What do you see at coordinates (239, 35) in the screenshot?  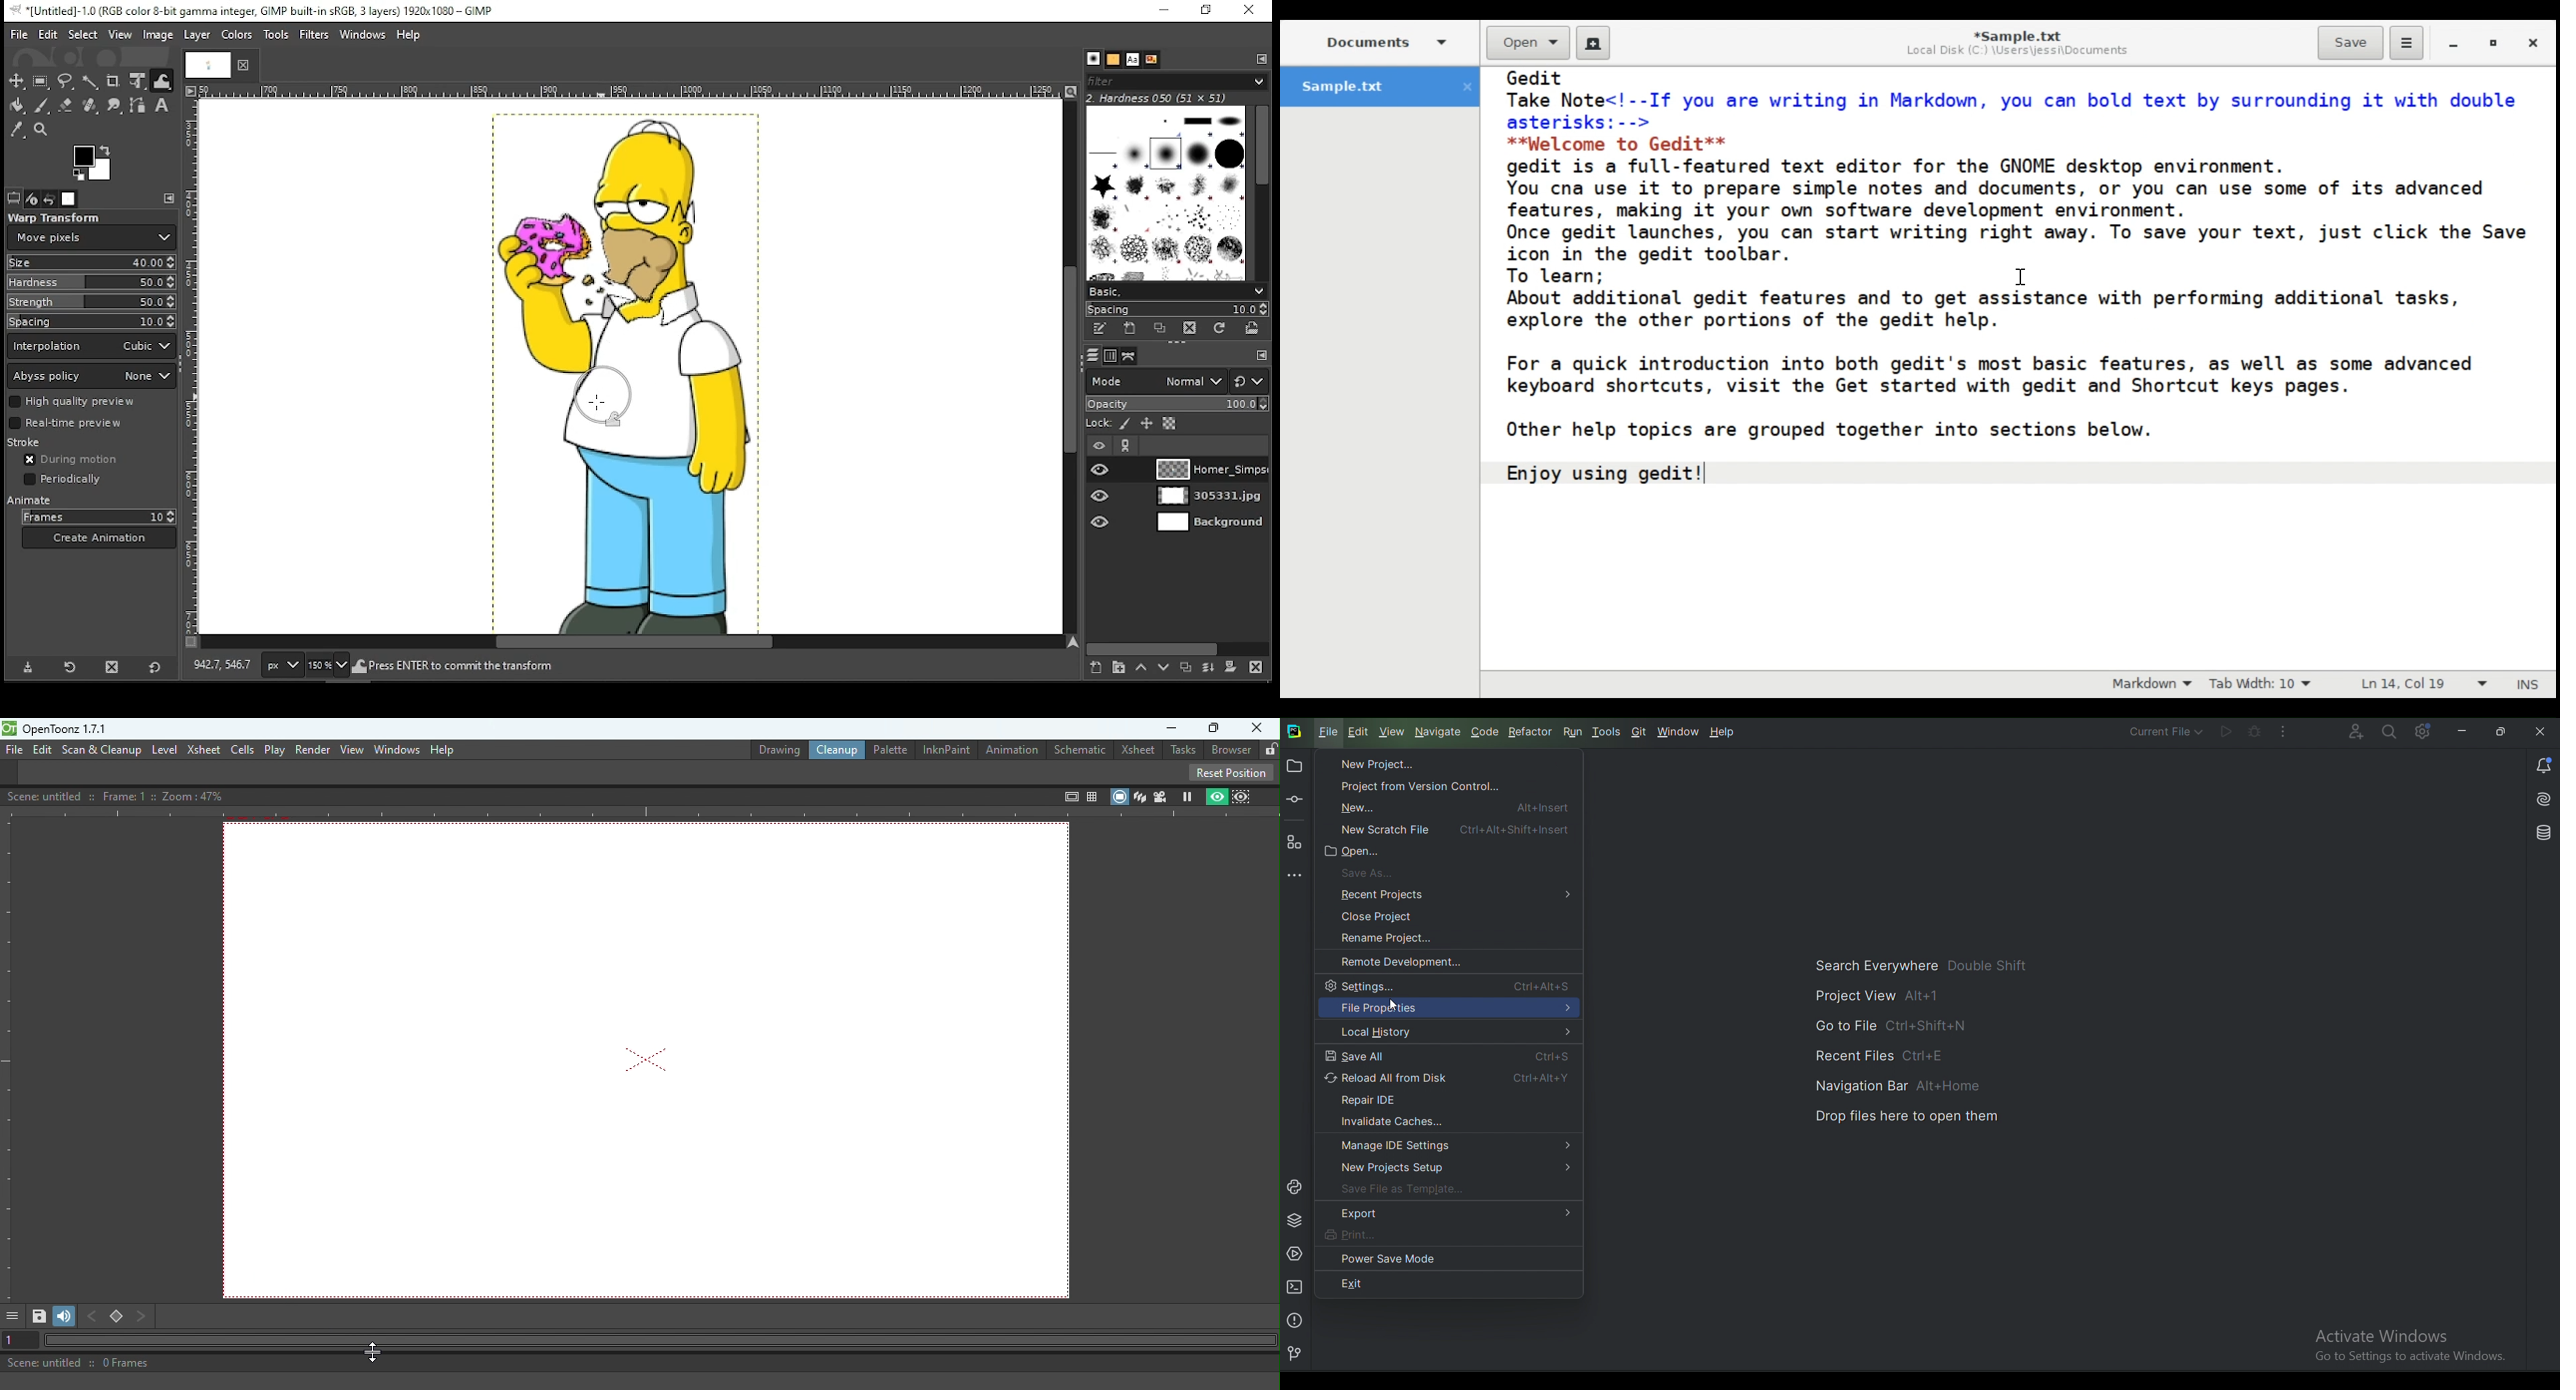 I see `colors` at bounding box center [239, 35].